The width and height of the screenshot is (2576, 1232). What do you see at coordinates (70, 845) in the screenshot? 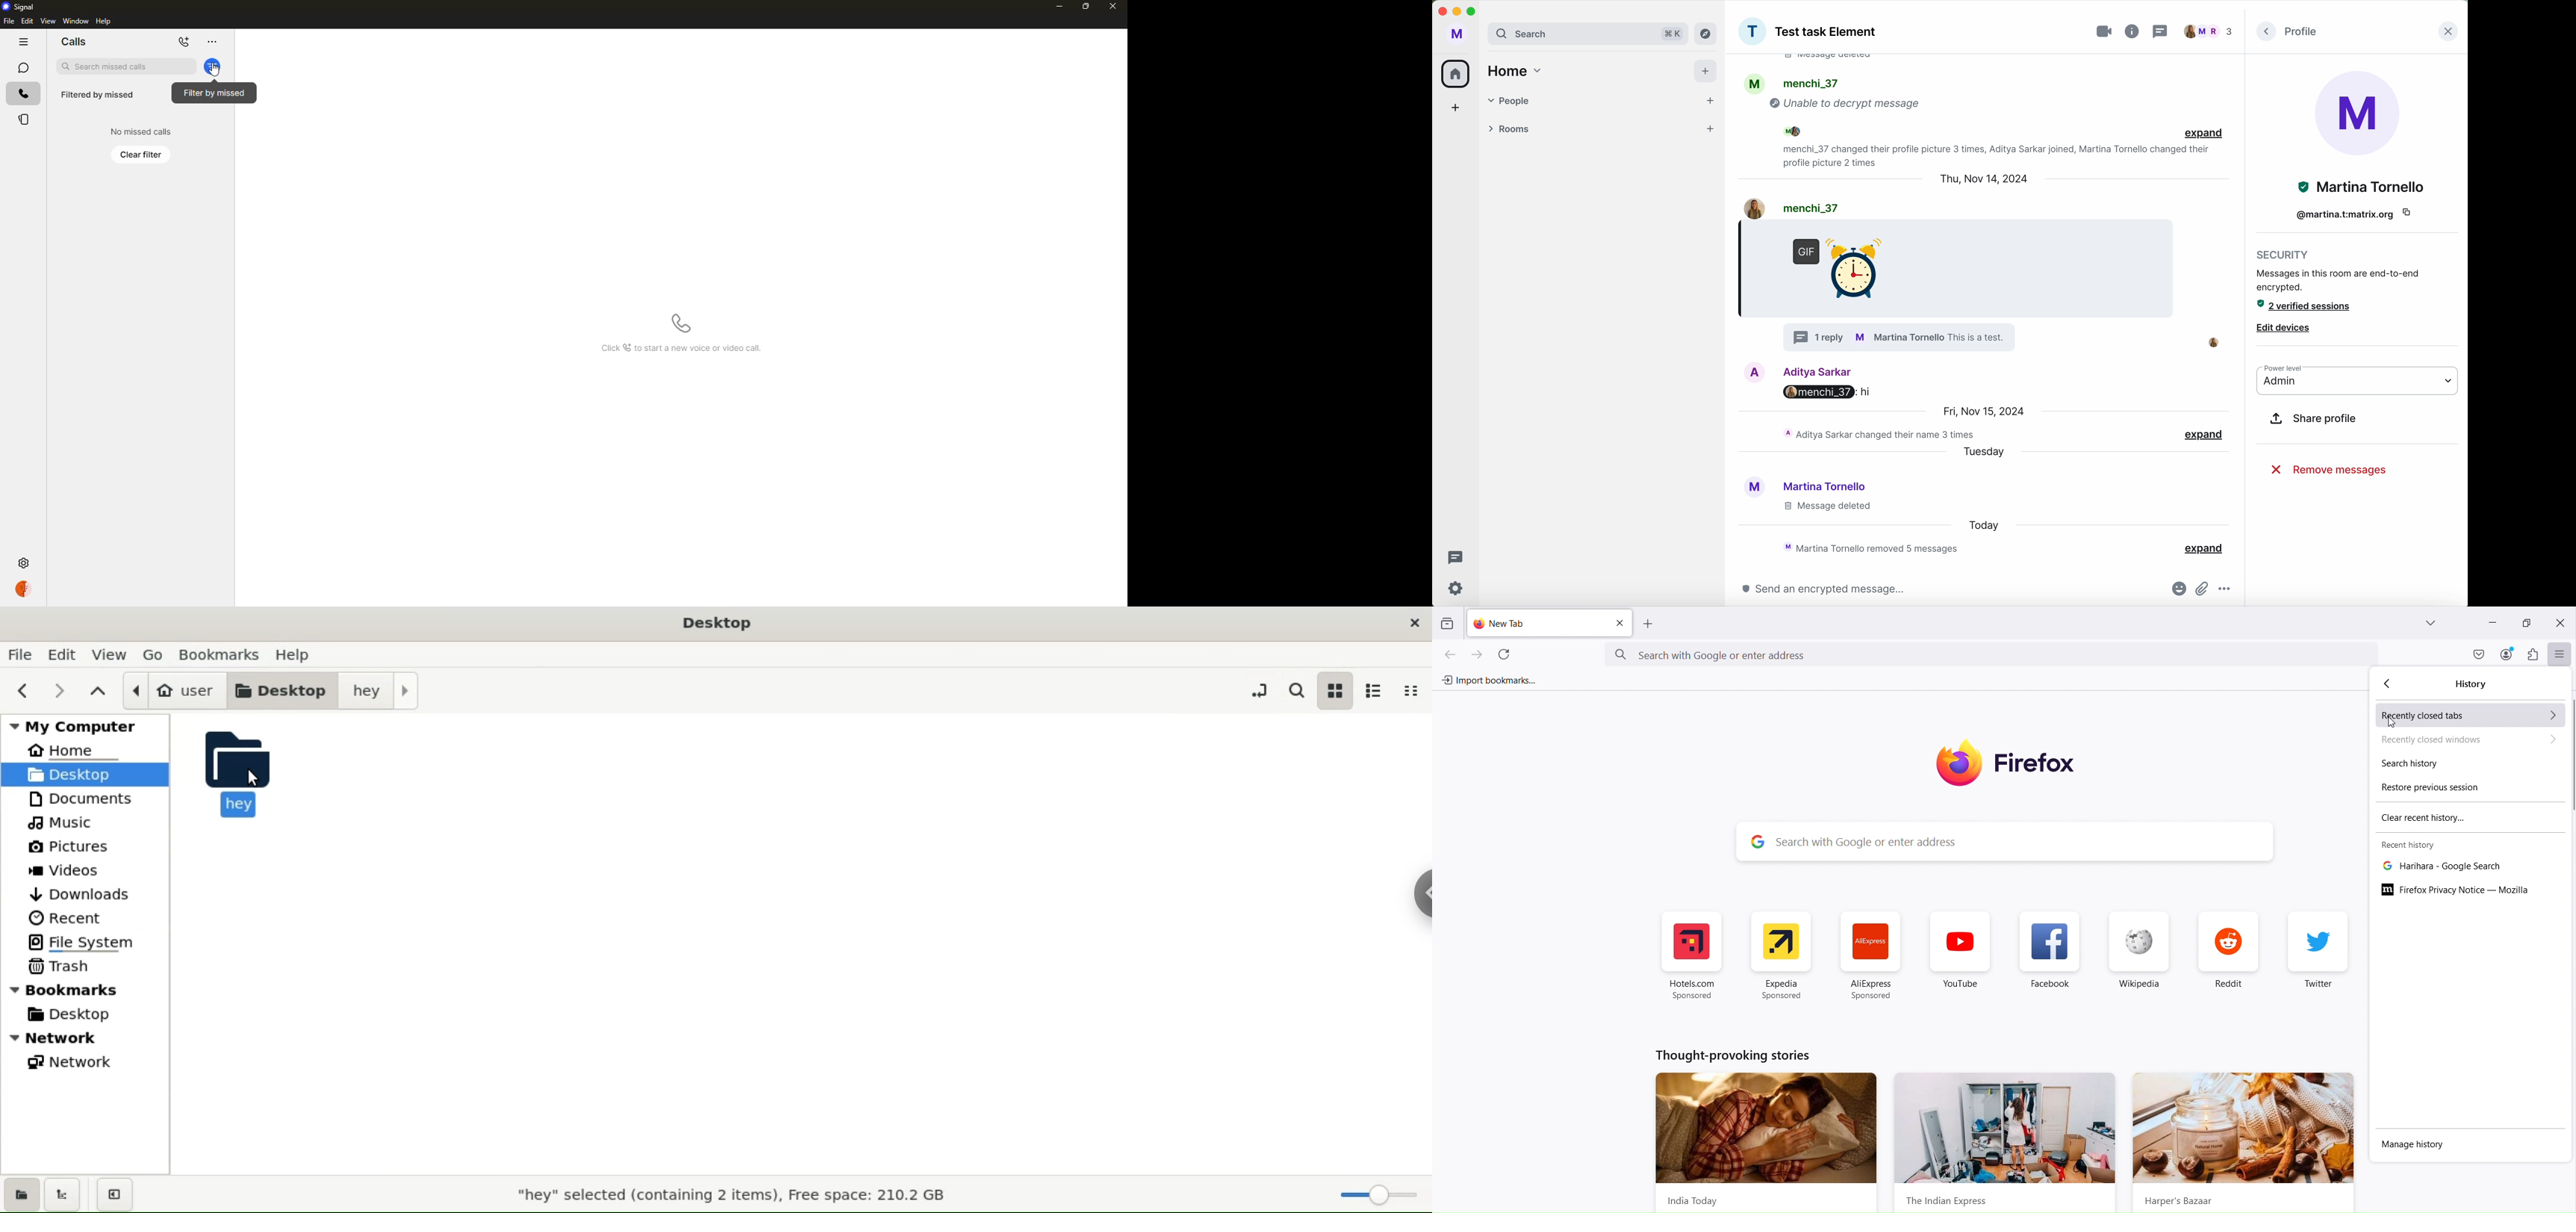
I see `pictures` at bounding box center [70, 845].